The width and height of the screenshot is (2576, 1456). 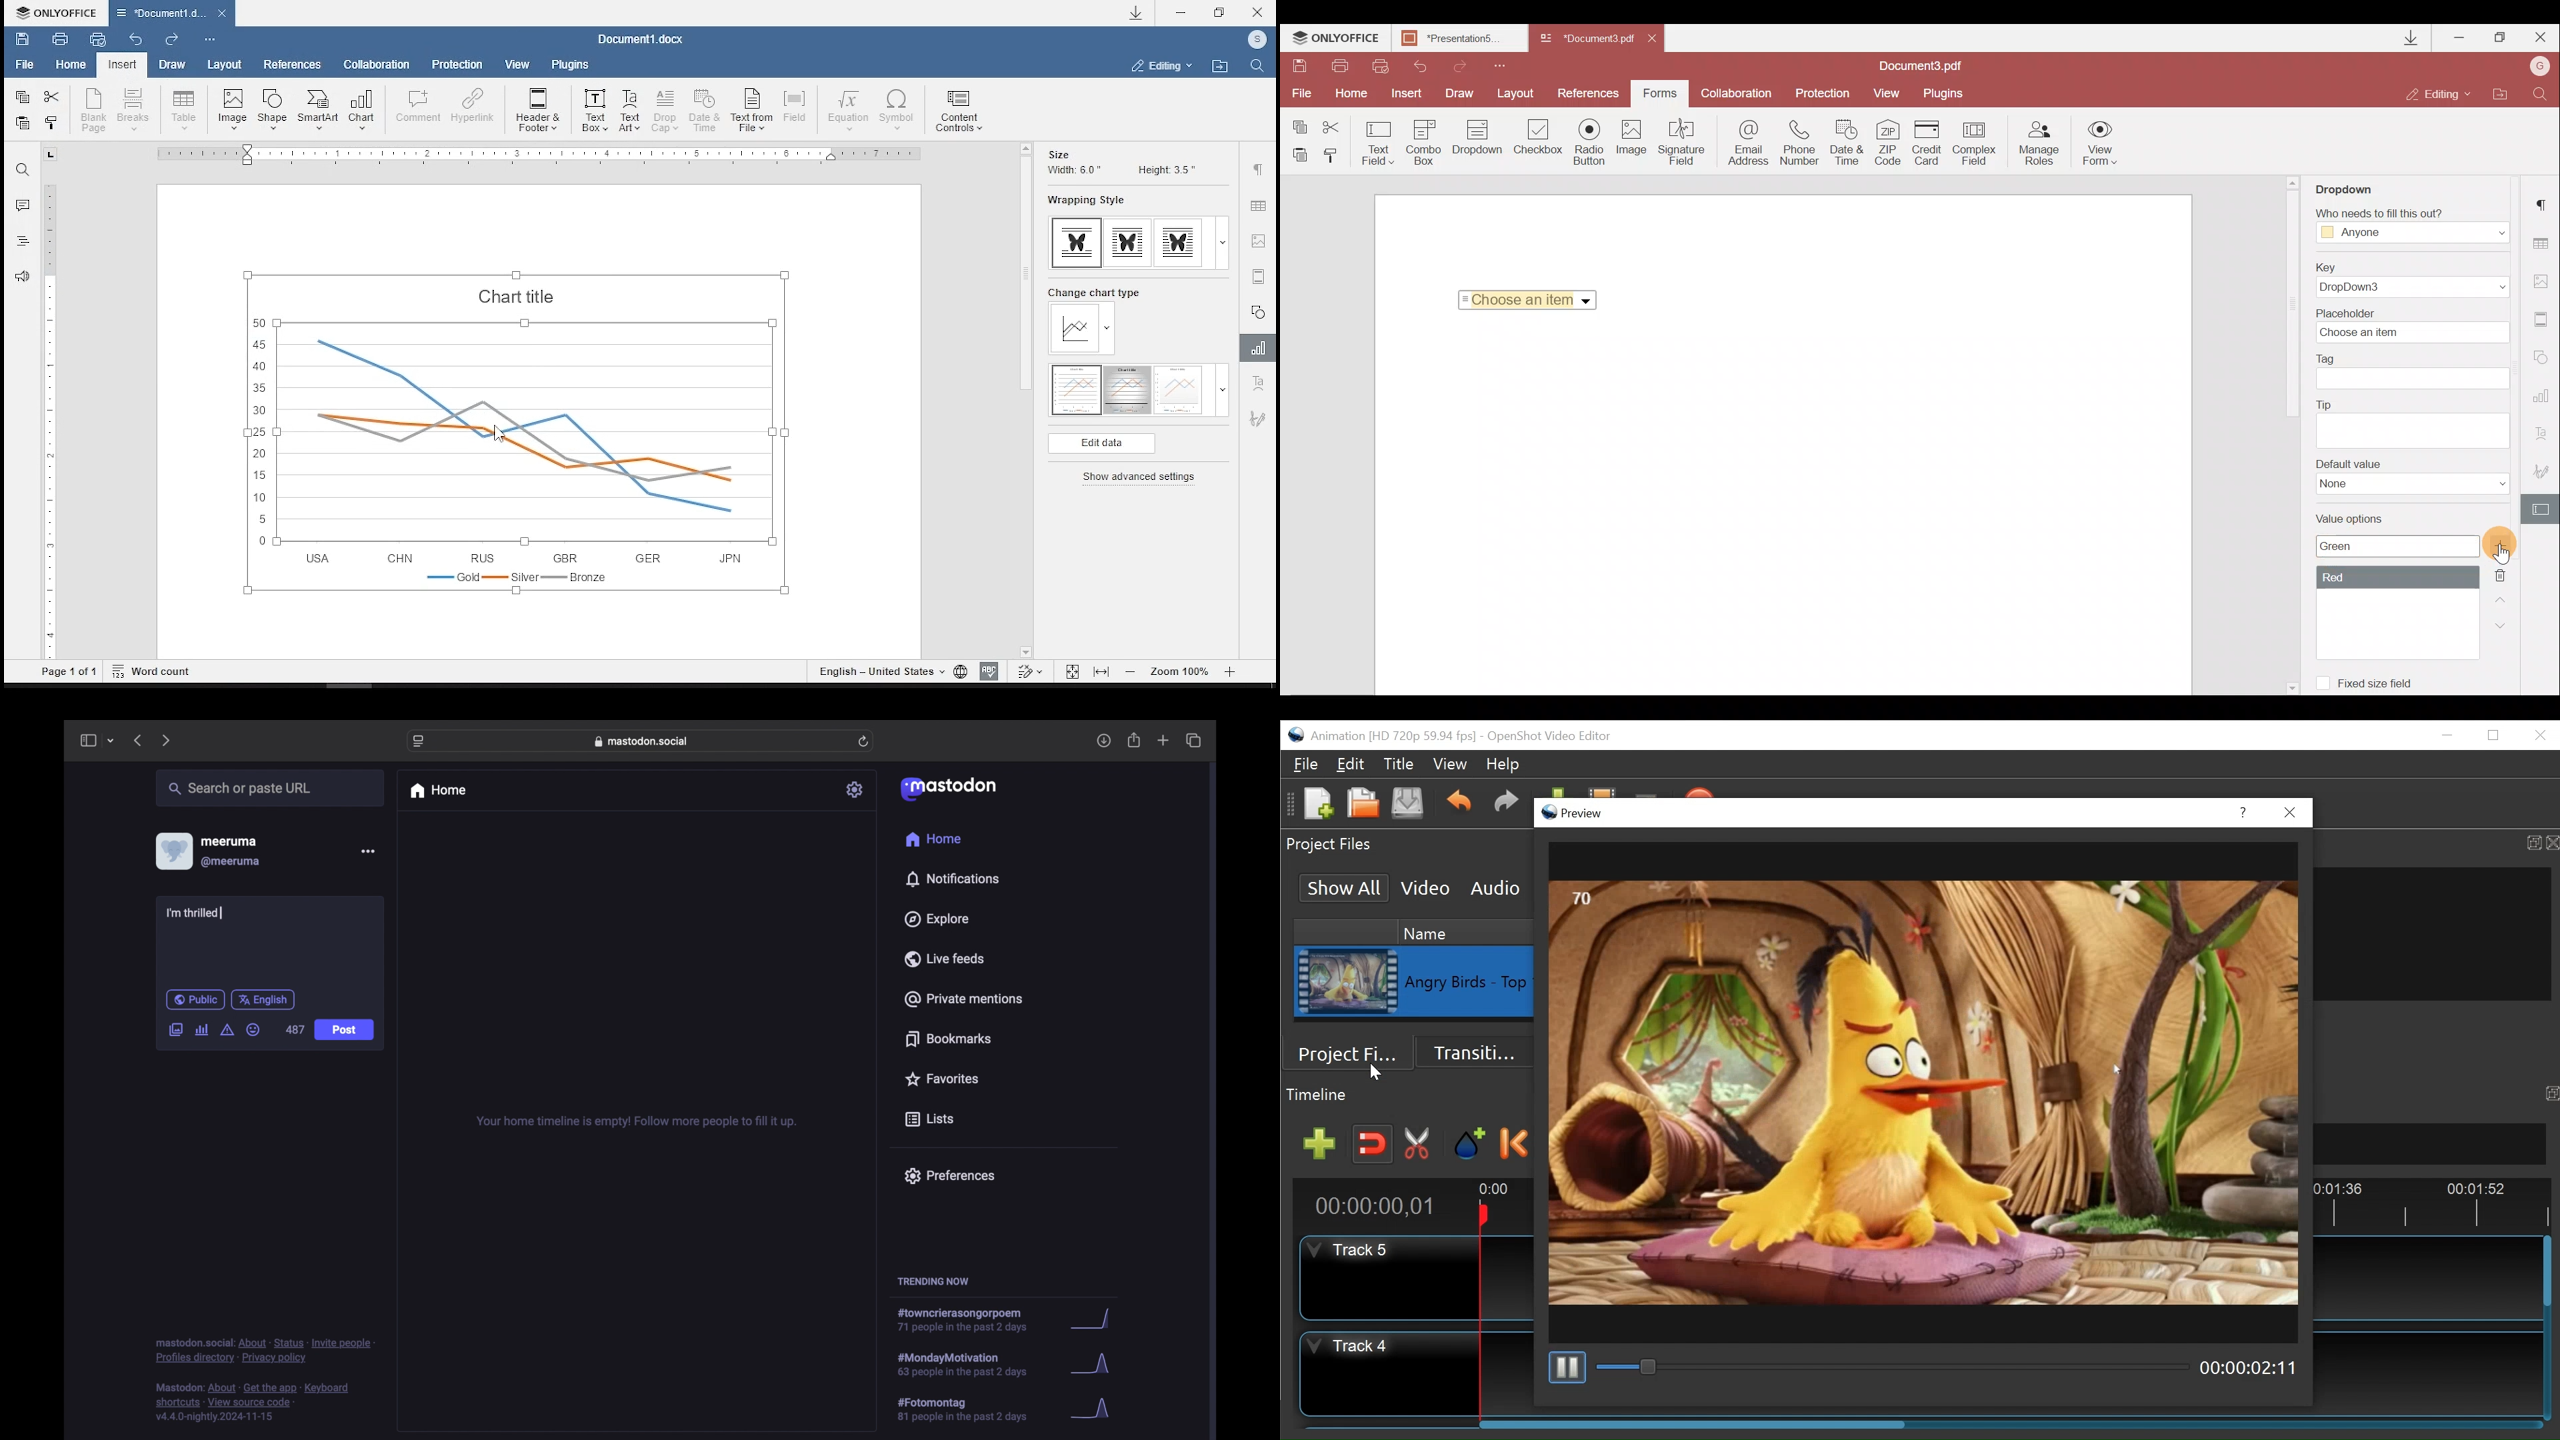 What do you see at coordinates (849, 110) in the screenshot?
I see `equation` at bounding box center [849, 110].